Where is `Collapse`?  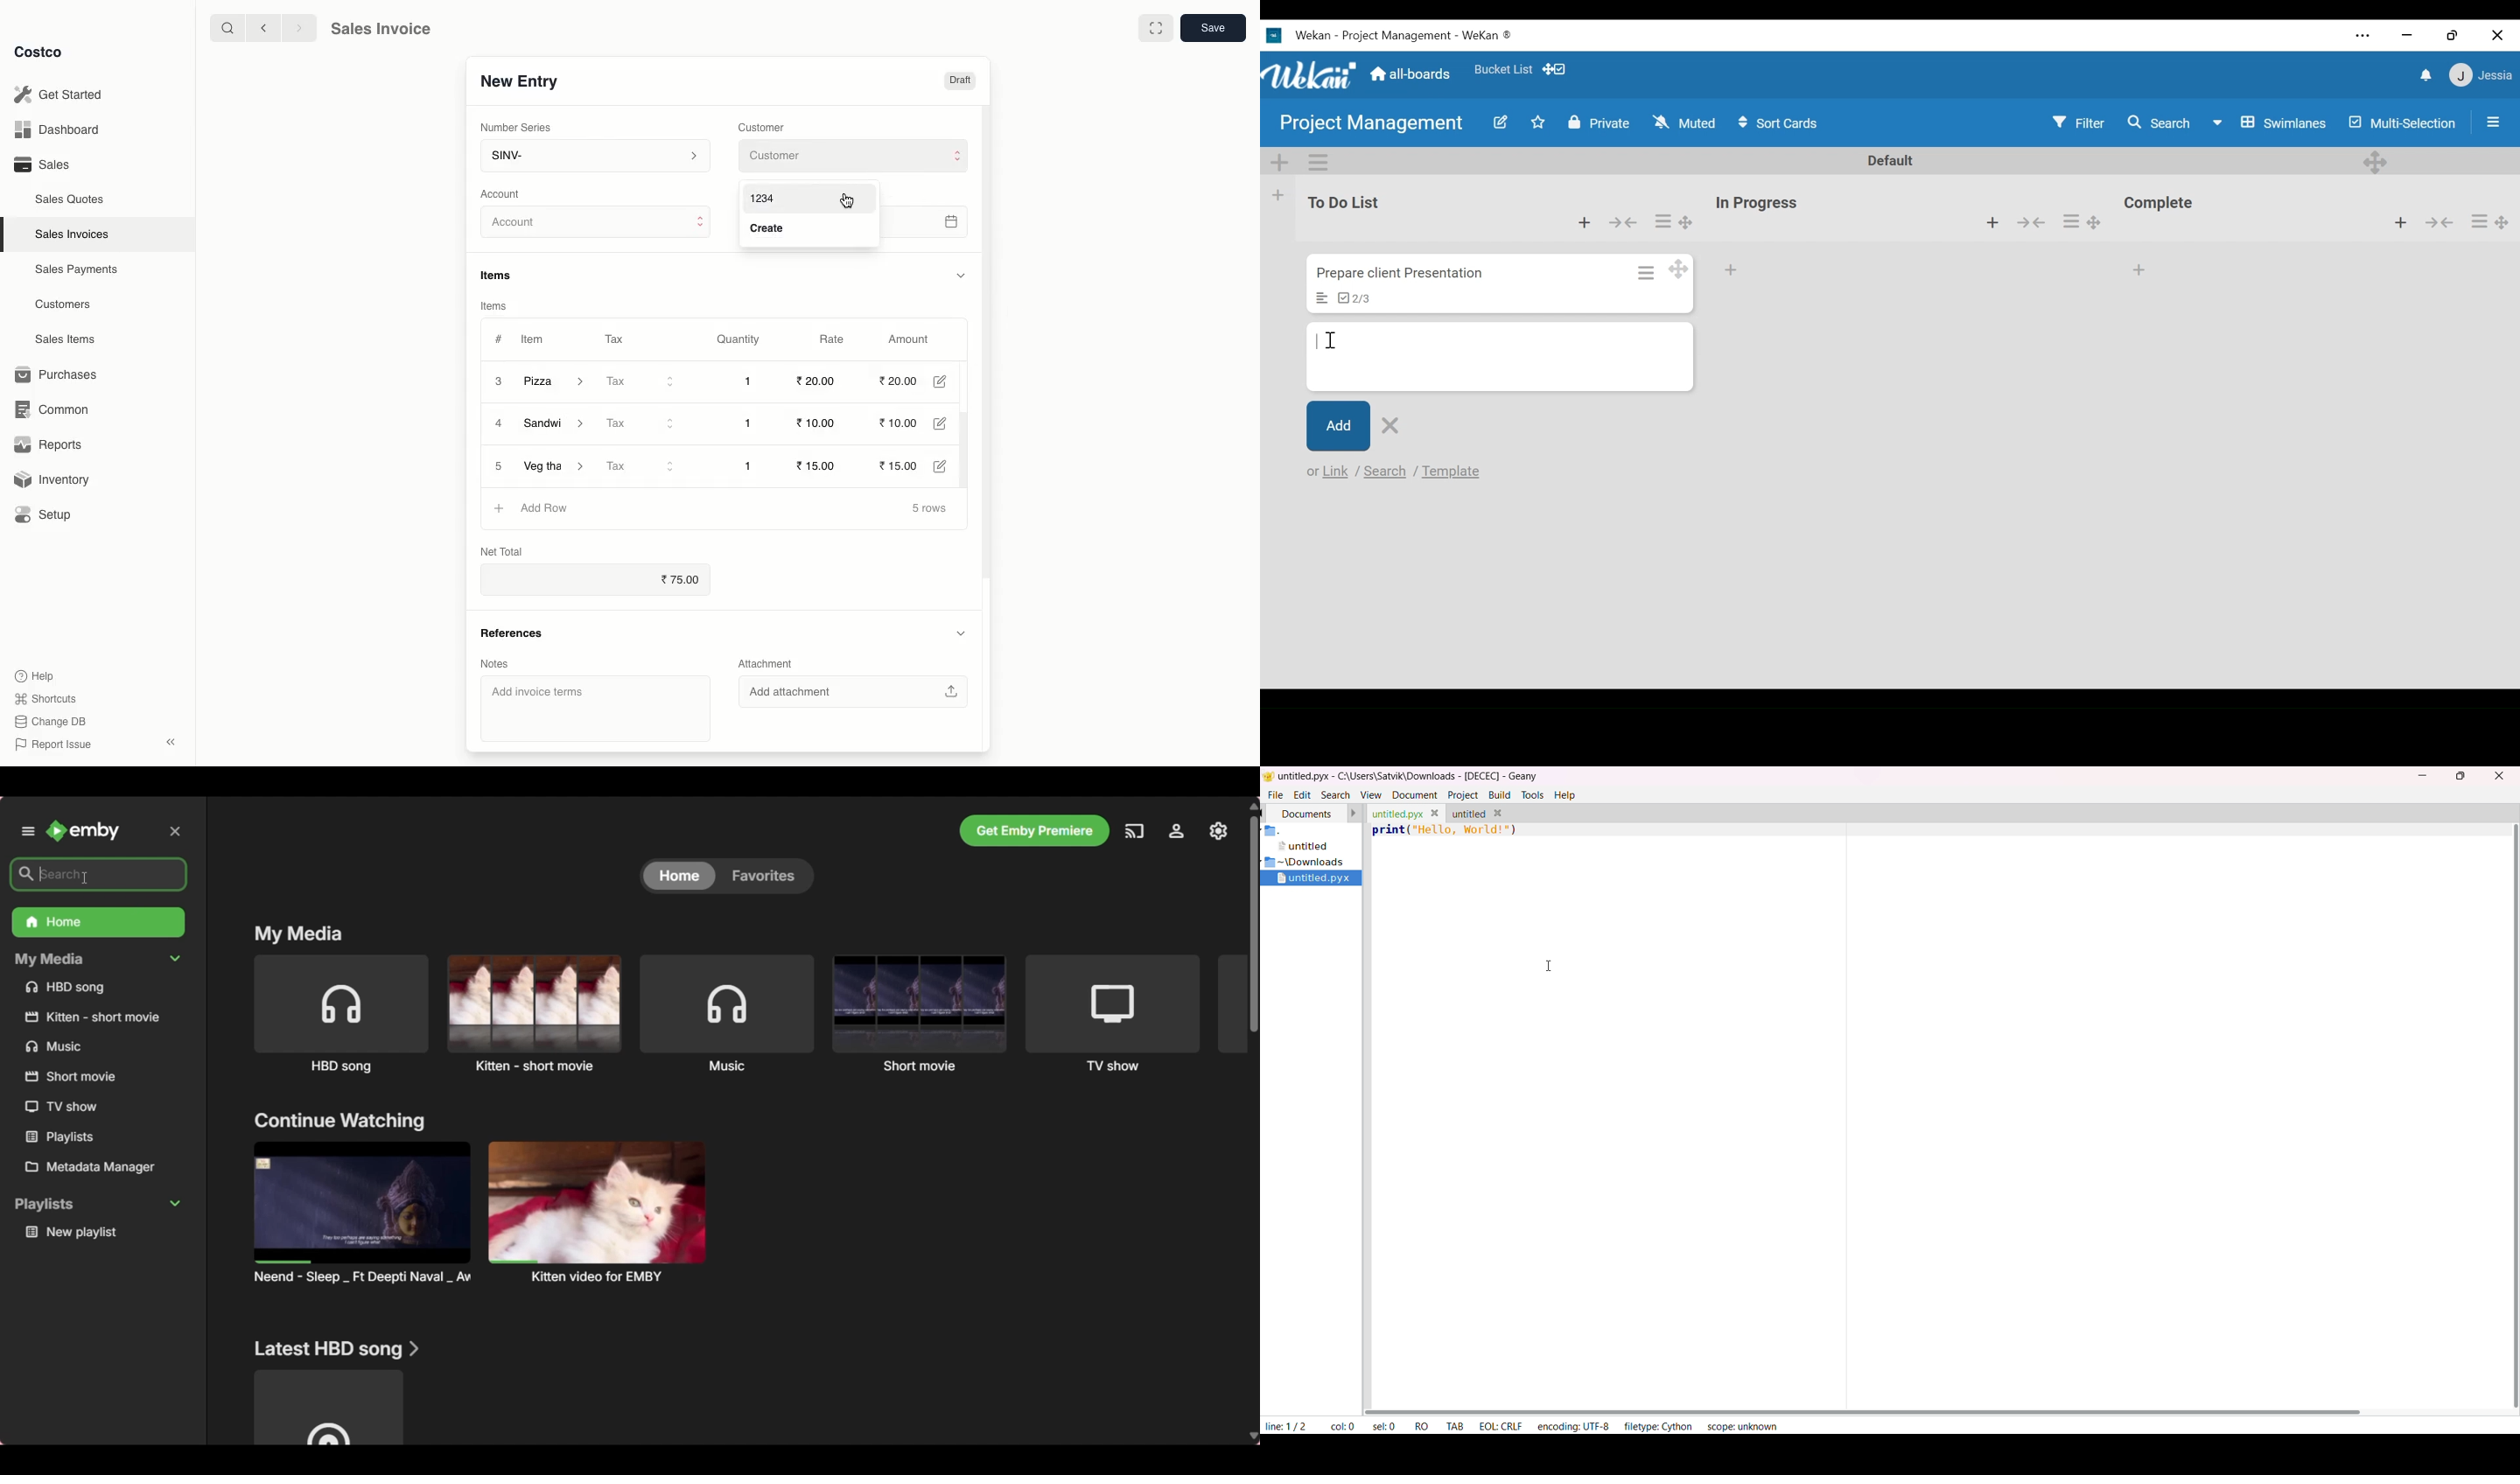 Collapse is located at coordinates (172, 743).